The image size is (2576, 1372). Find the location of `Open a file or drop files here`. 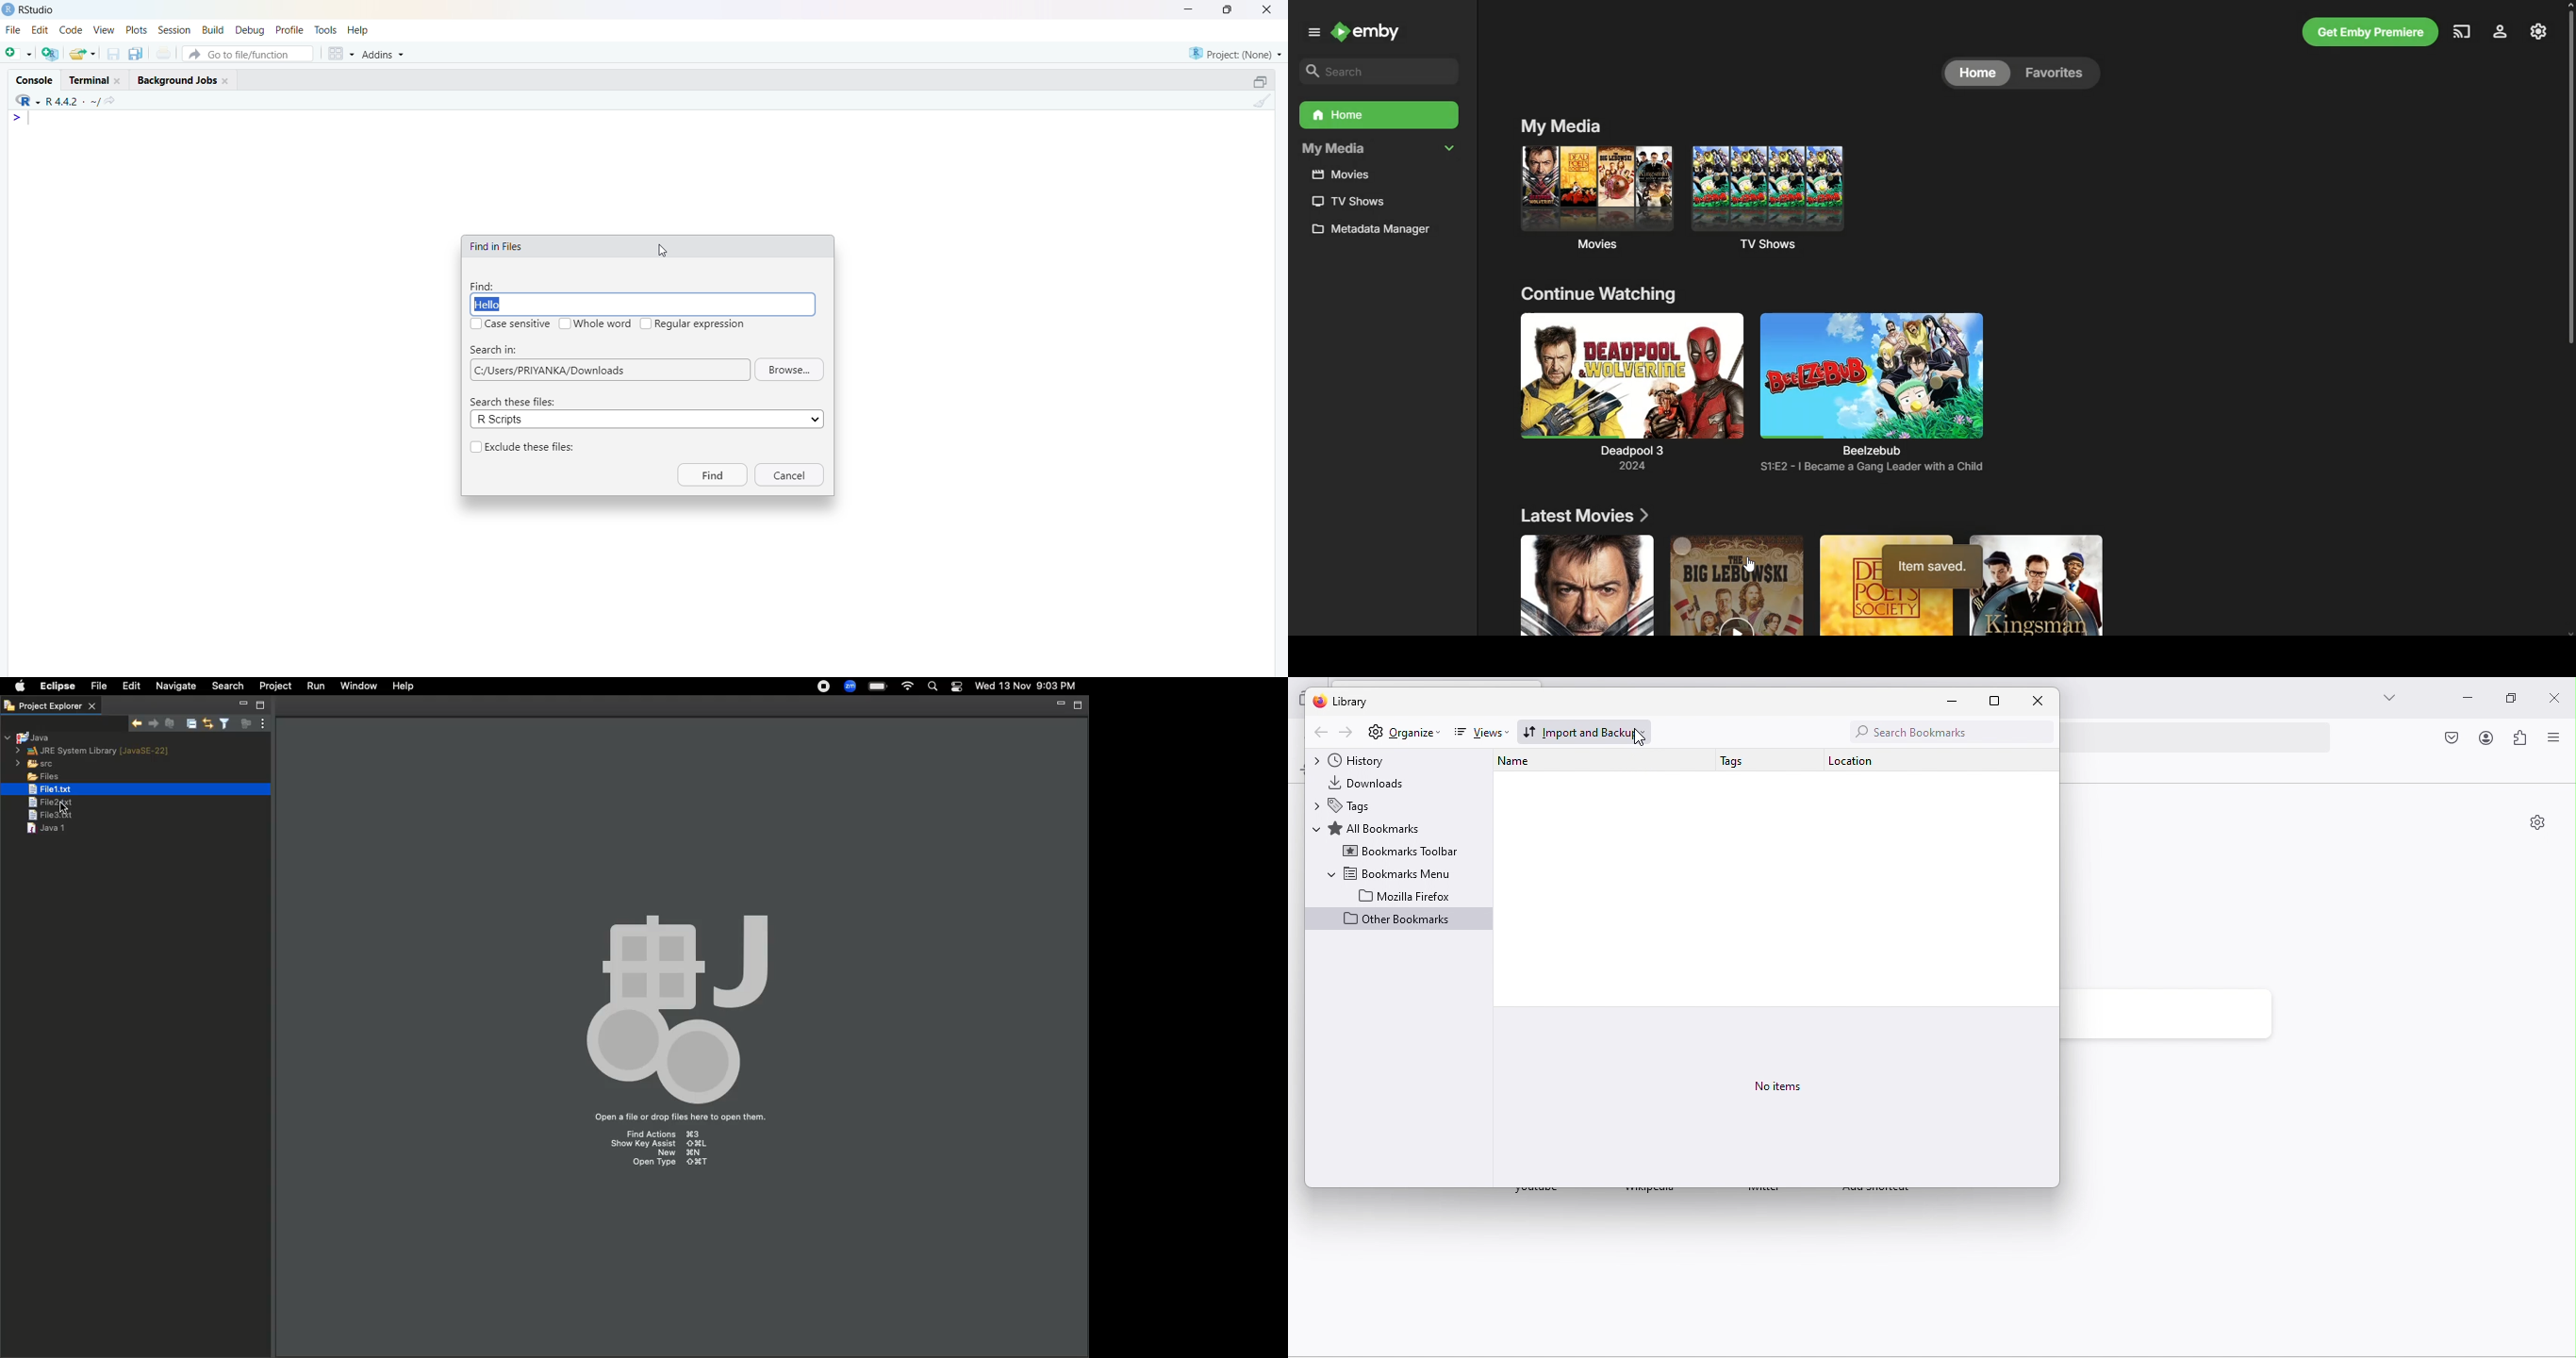

Open a file or drop files here is located at coordinates (679, 1118).